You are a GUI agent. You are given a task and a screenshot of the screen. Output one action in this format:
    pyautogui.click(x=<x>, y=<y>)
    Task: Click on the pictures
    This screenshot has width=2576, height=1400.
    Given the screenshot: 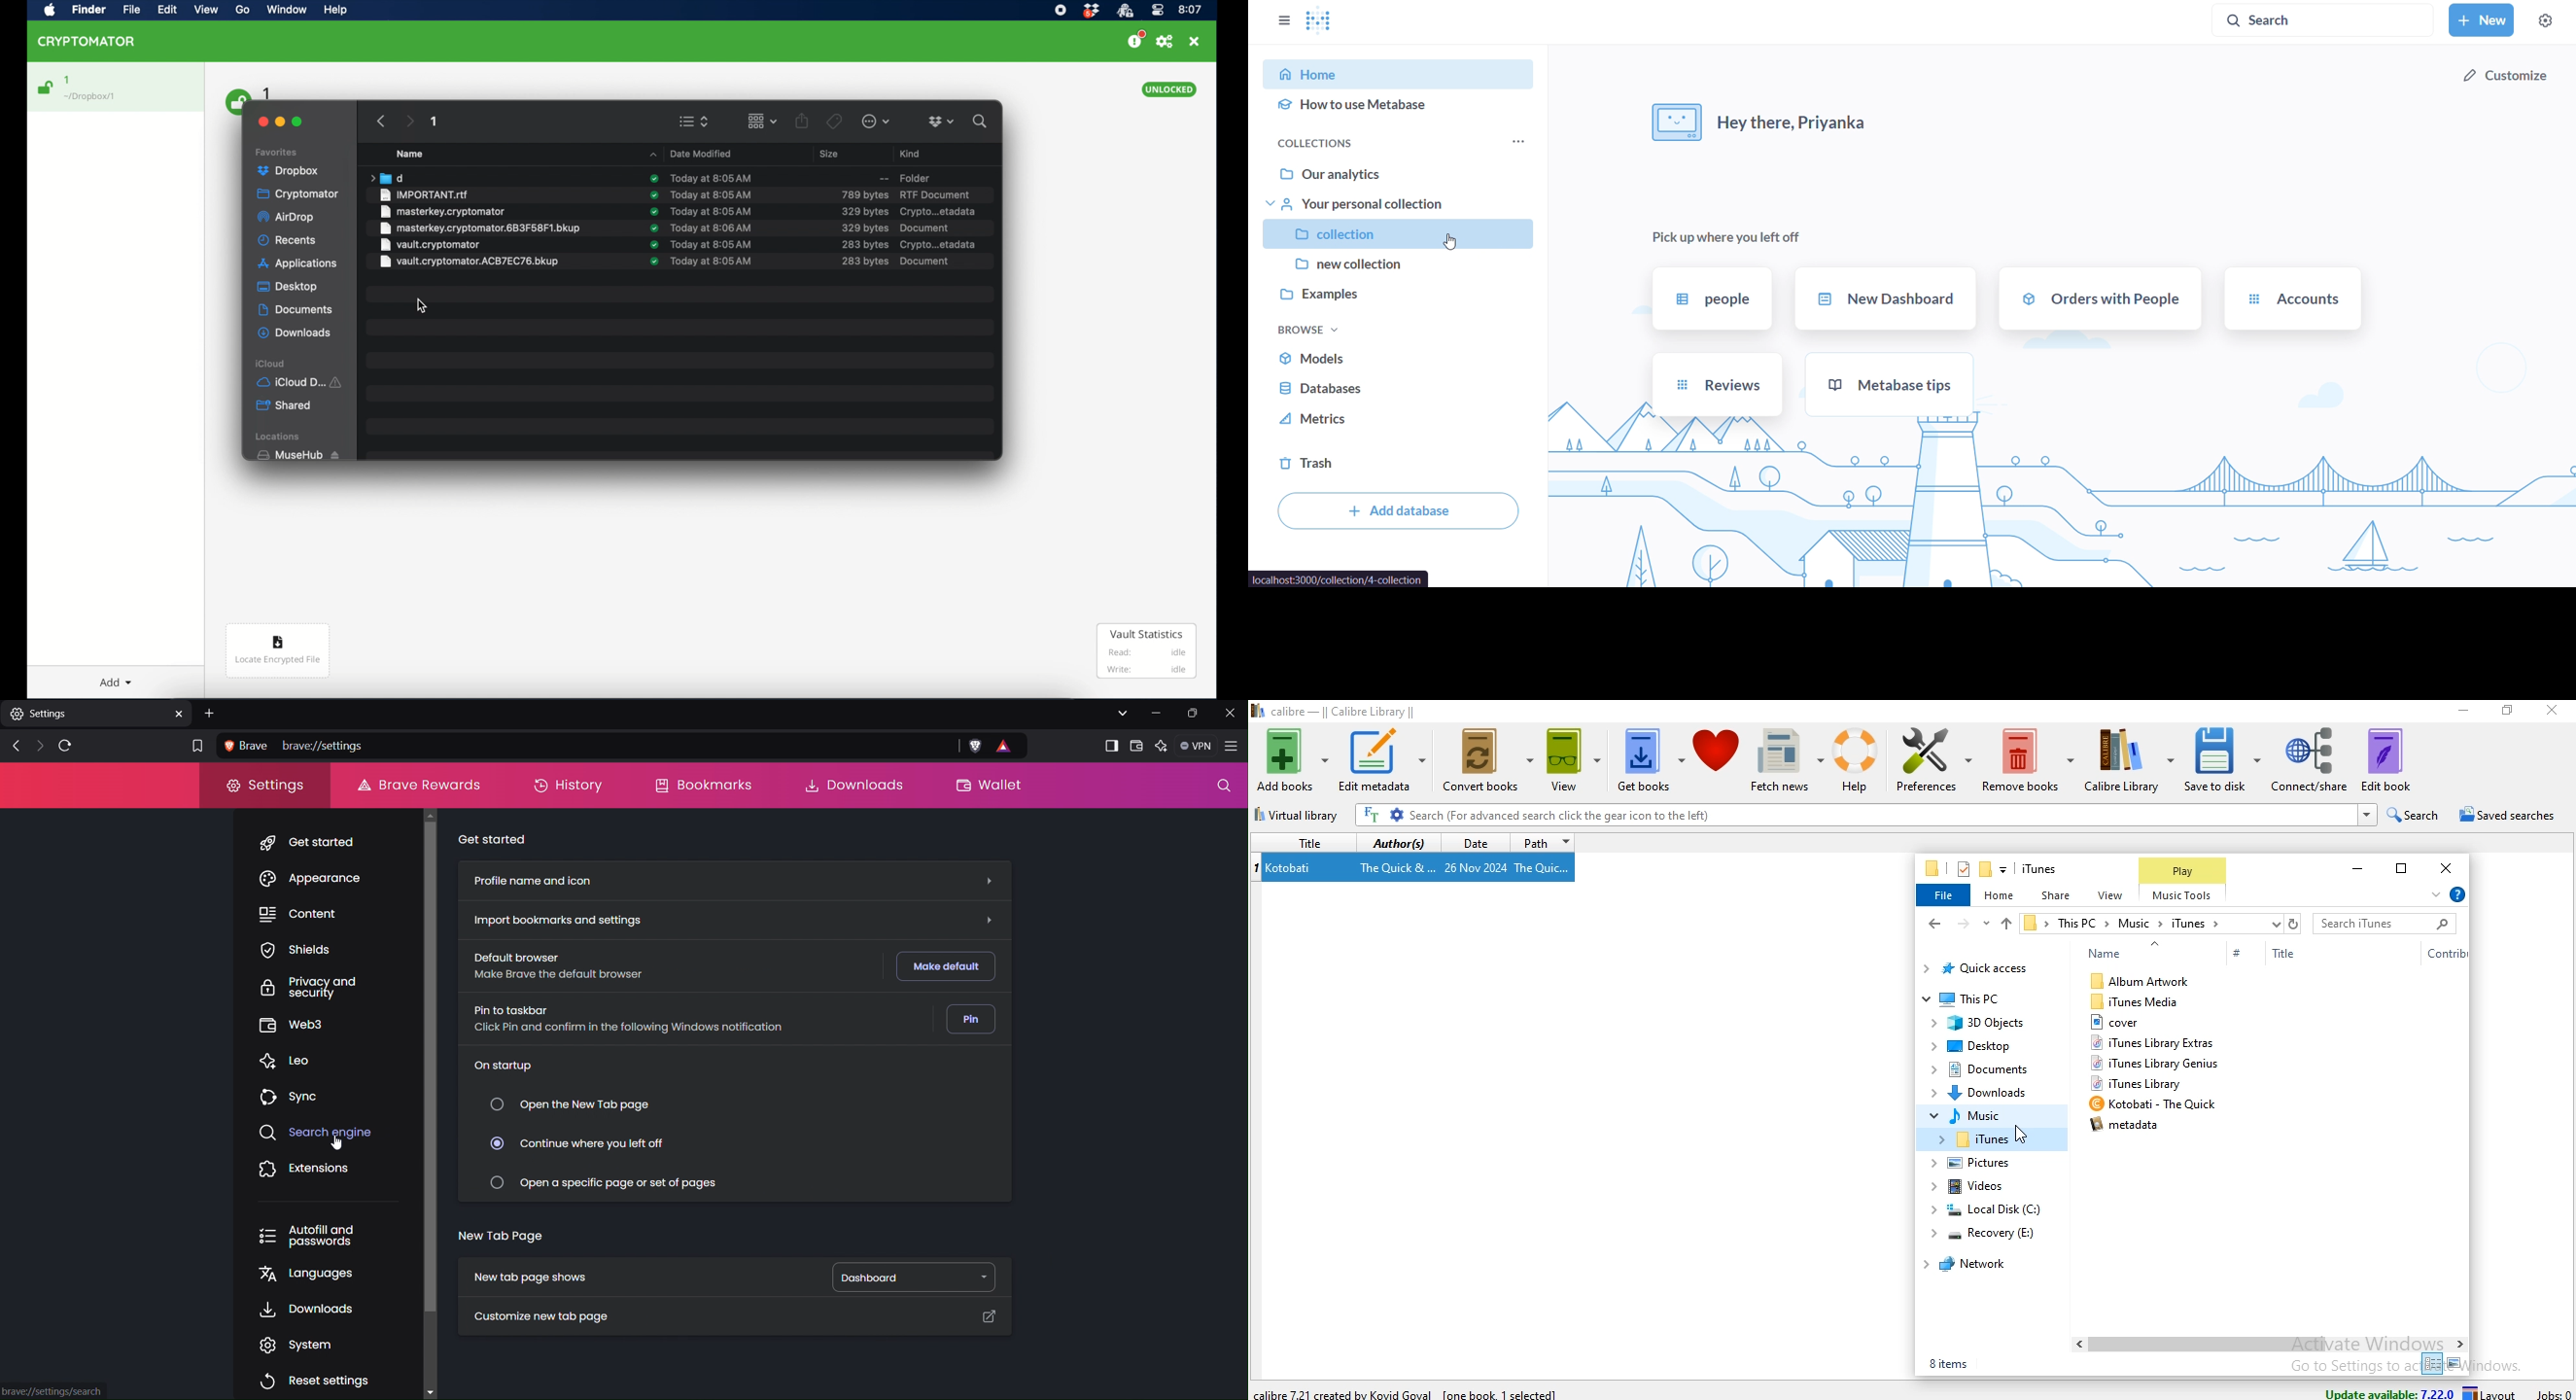 What is the action you would take?
    pyautogui.click(x=1975, y=1163)
    